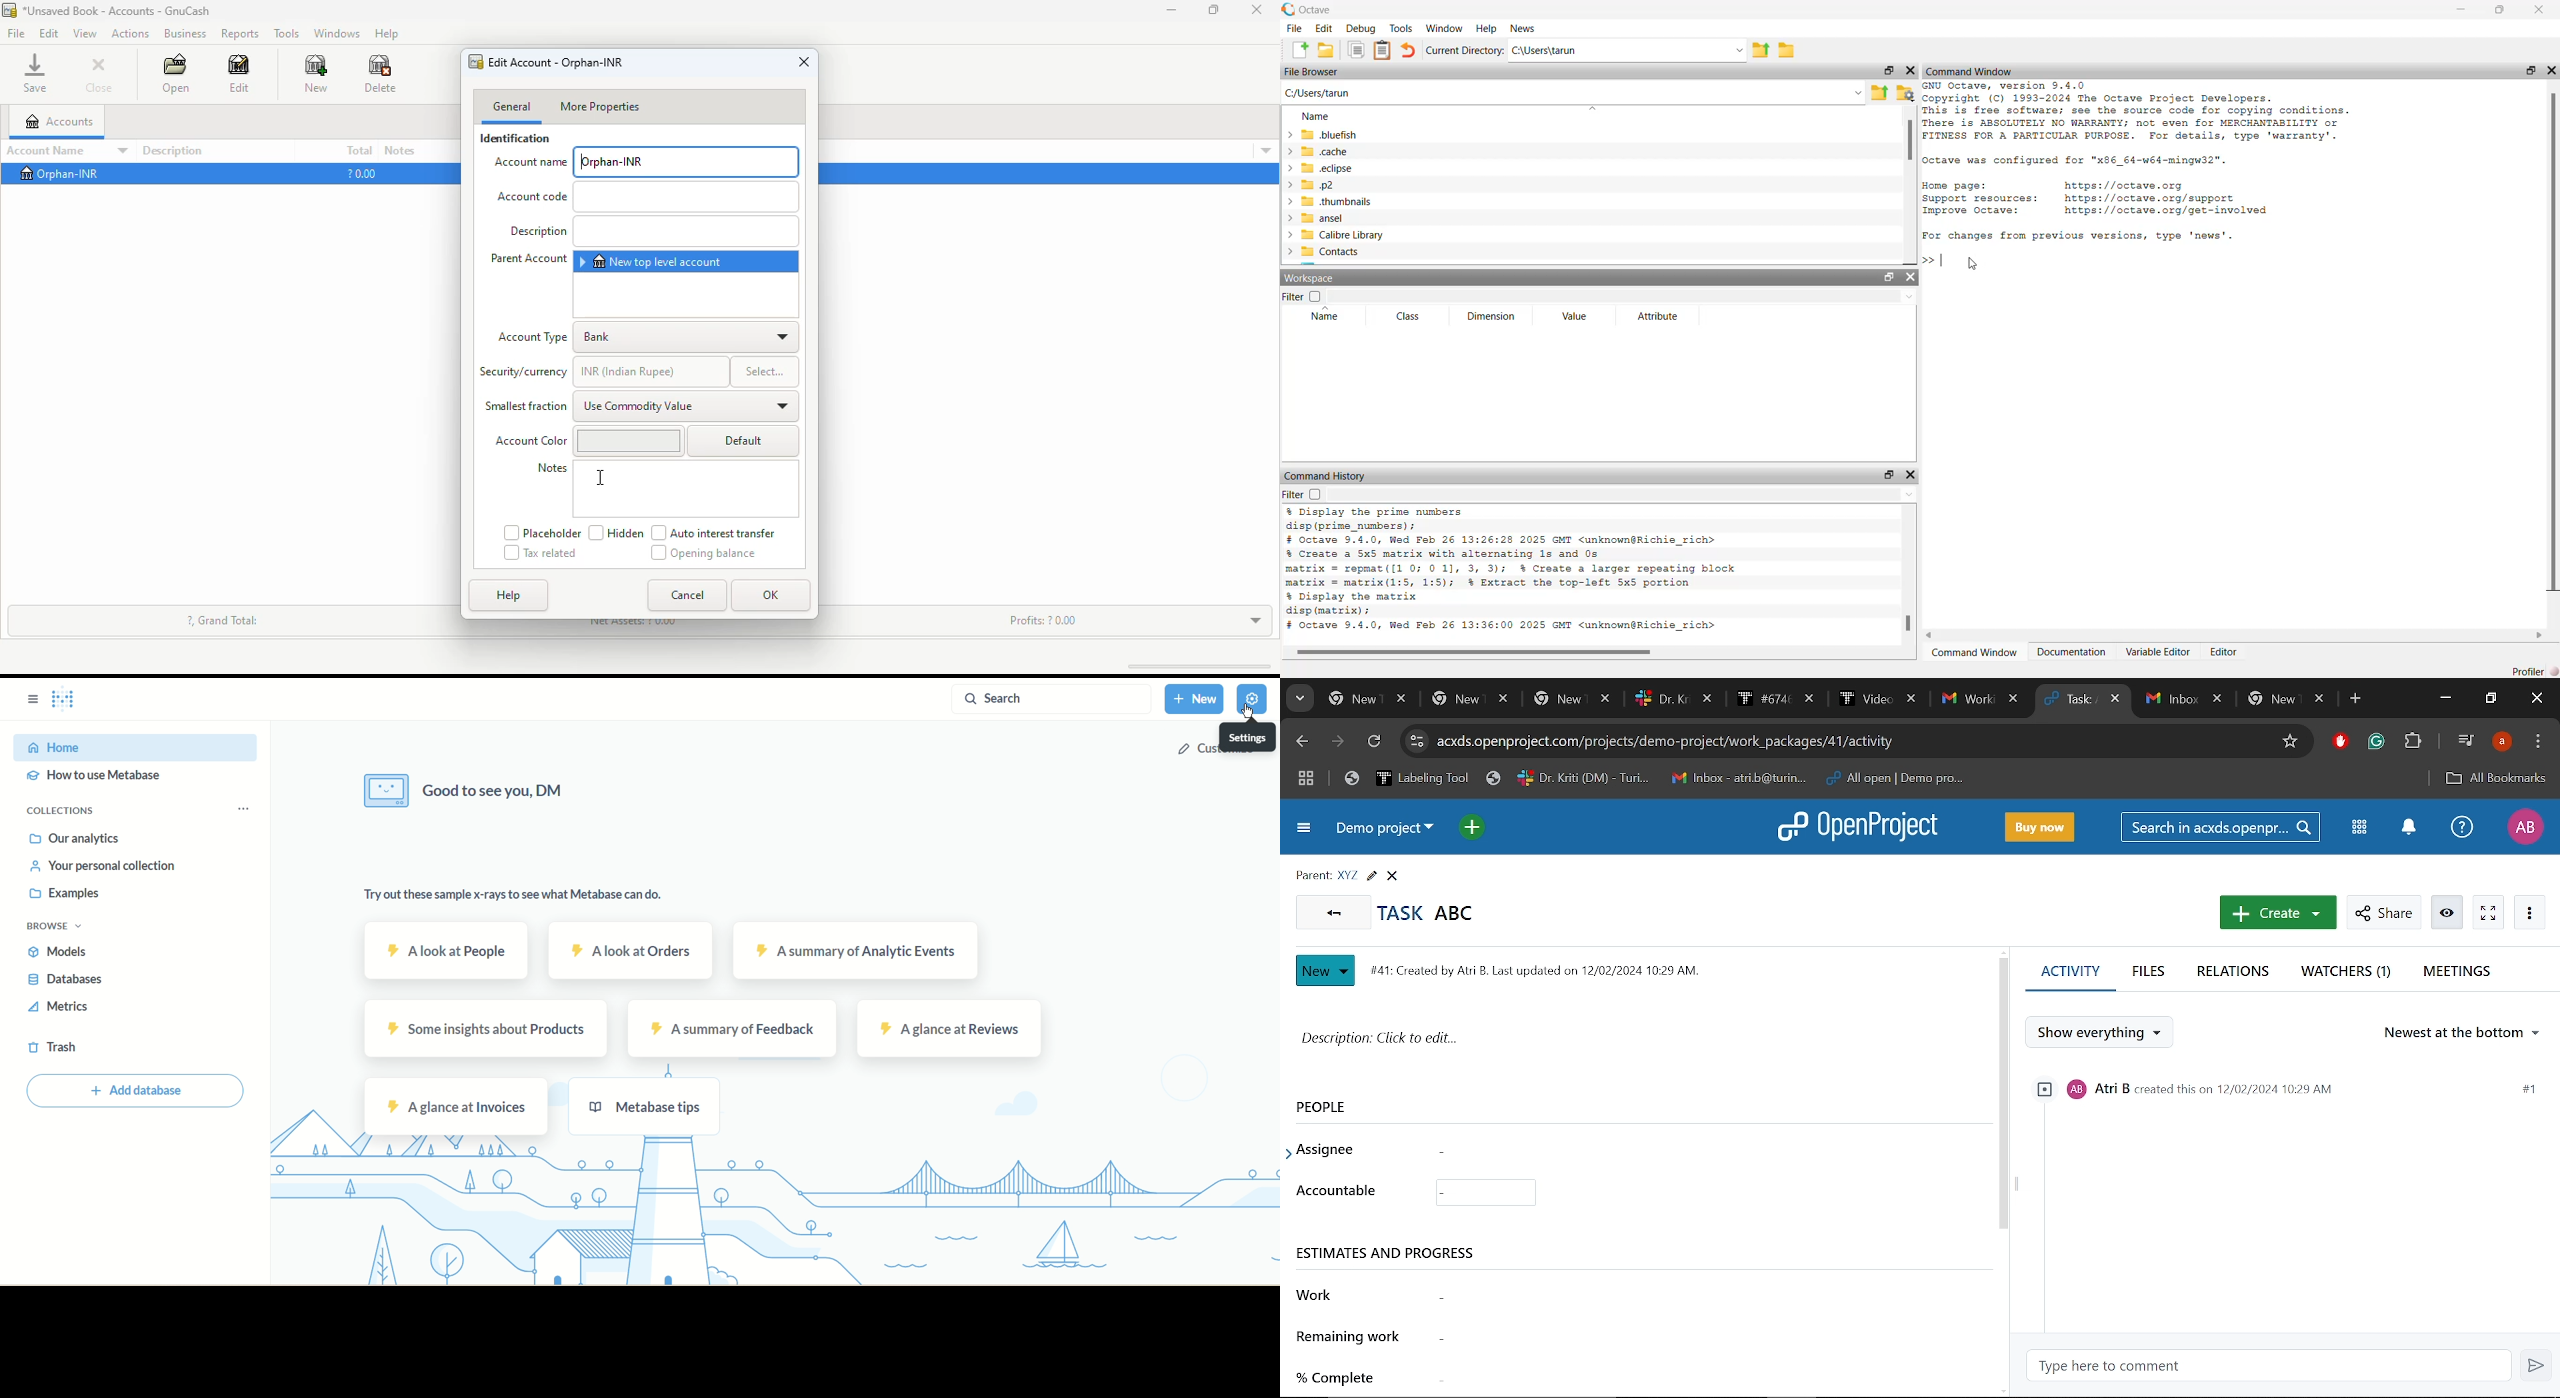  What do you see at coordinates (1327, 972) in the screenshot?
I see `New` at bounding box center [1327, 972].